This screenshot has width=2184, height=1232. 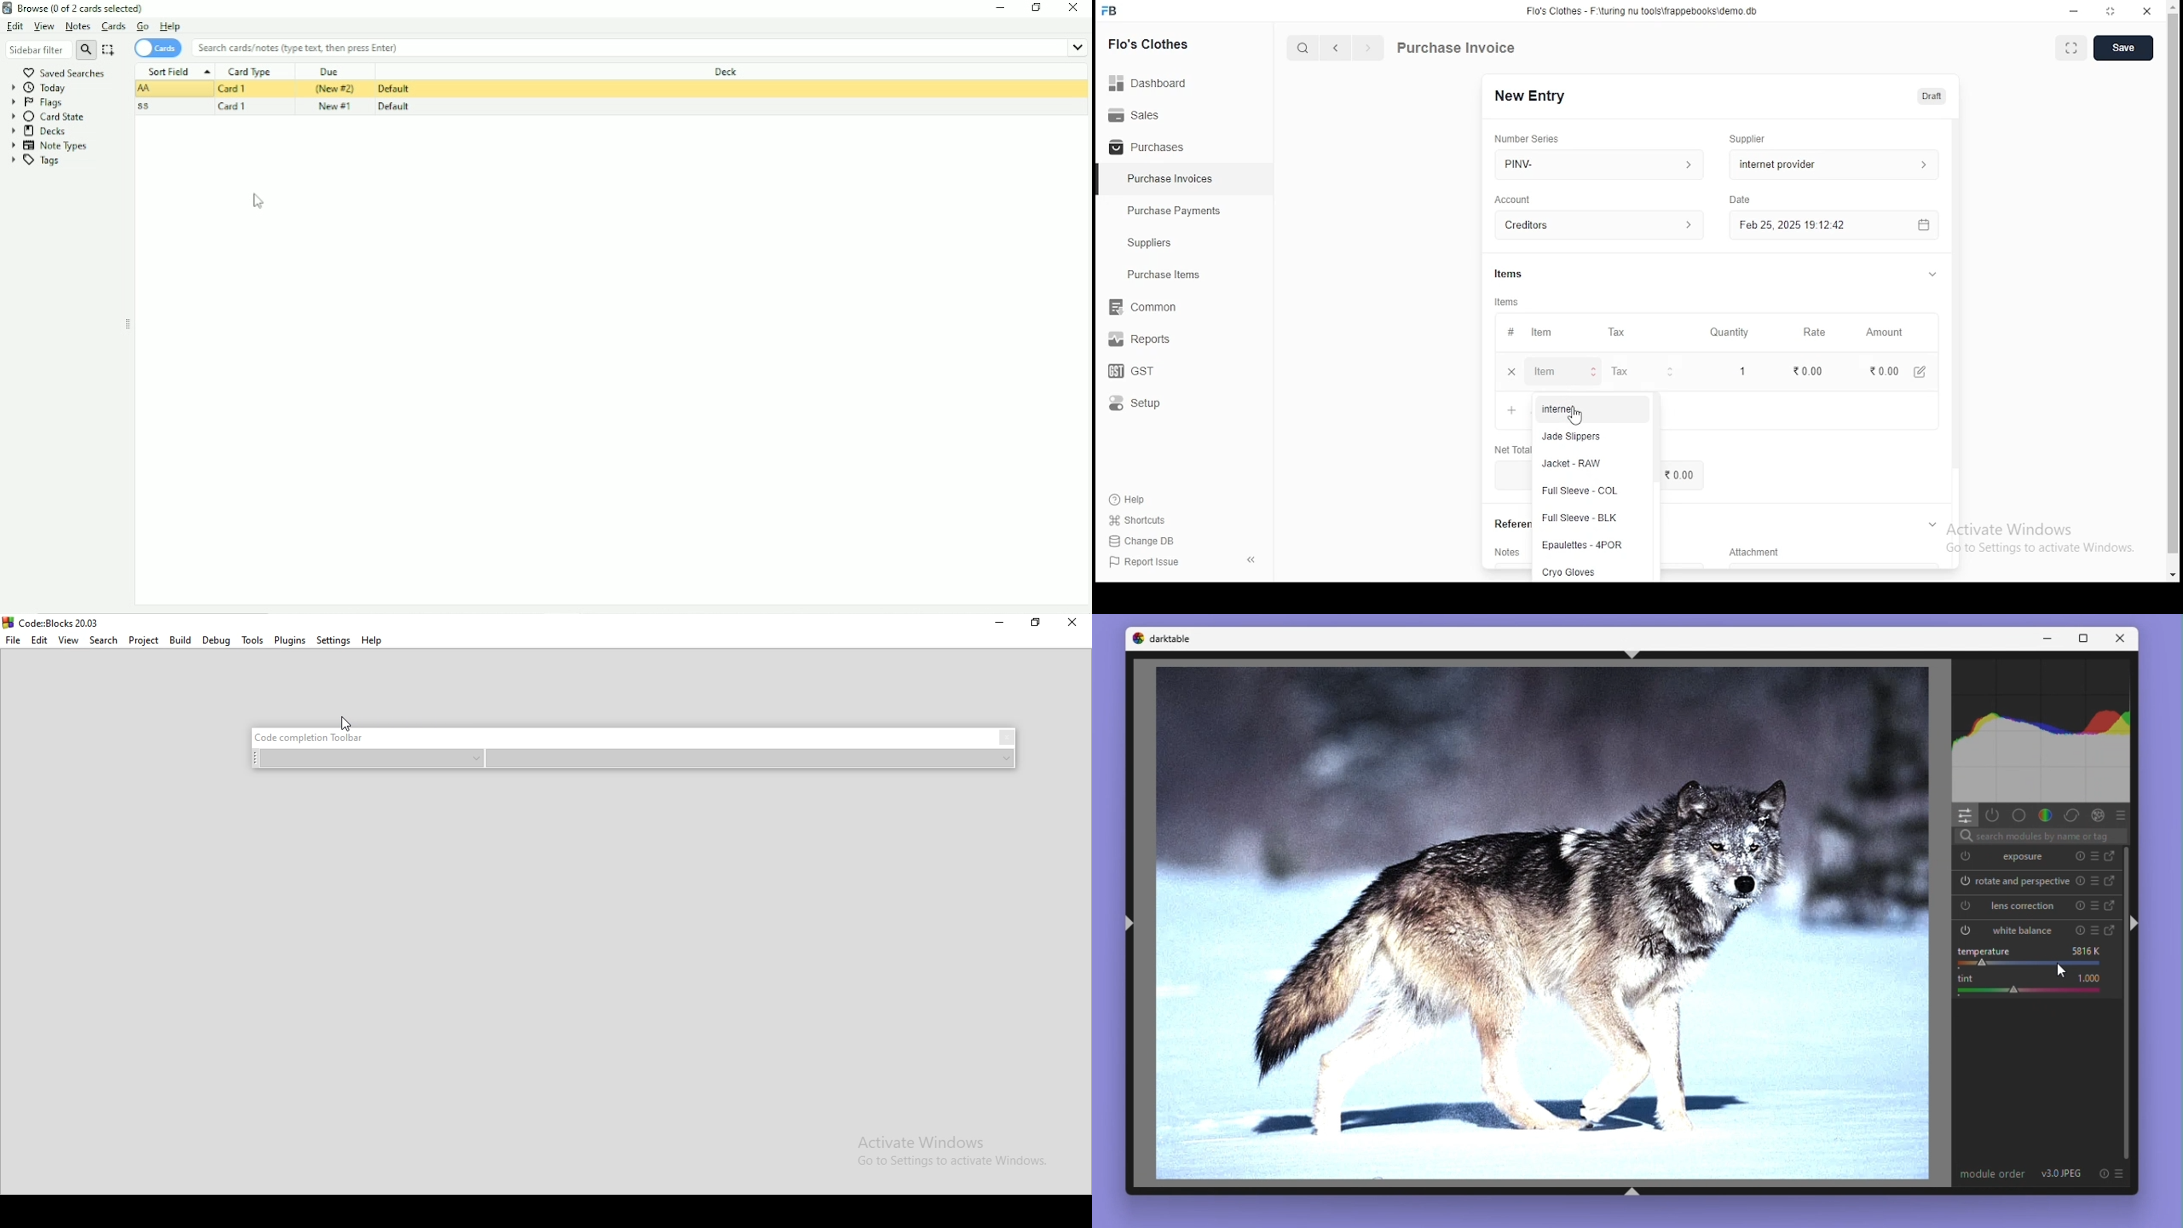 What do you see at coordinates (78, 27) in the screenshot?
I see `Notes` at bounding box center [78, 27].